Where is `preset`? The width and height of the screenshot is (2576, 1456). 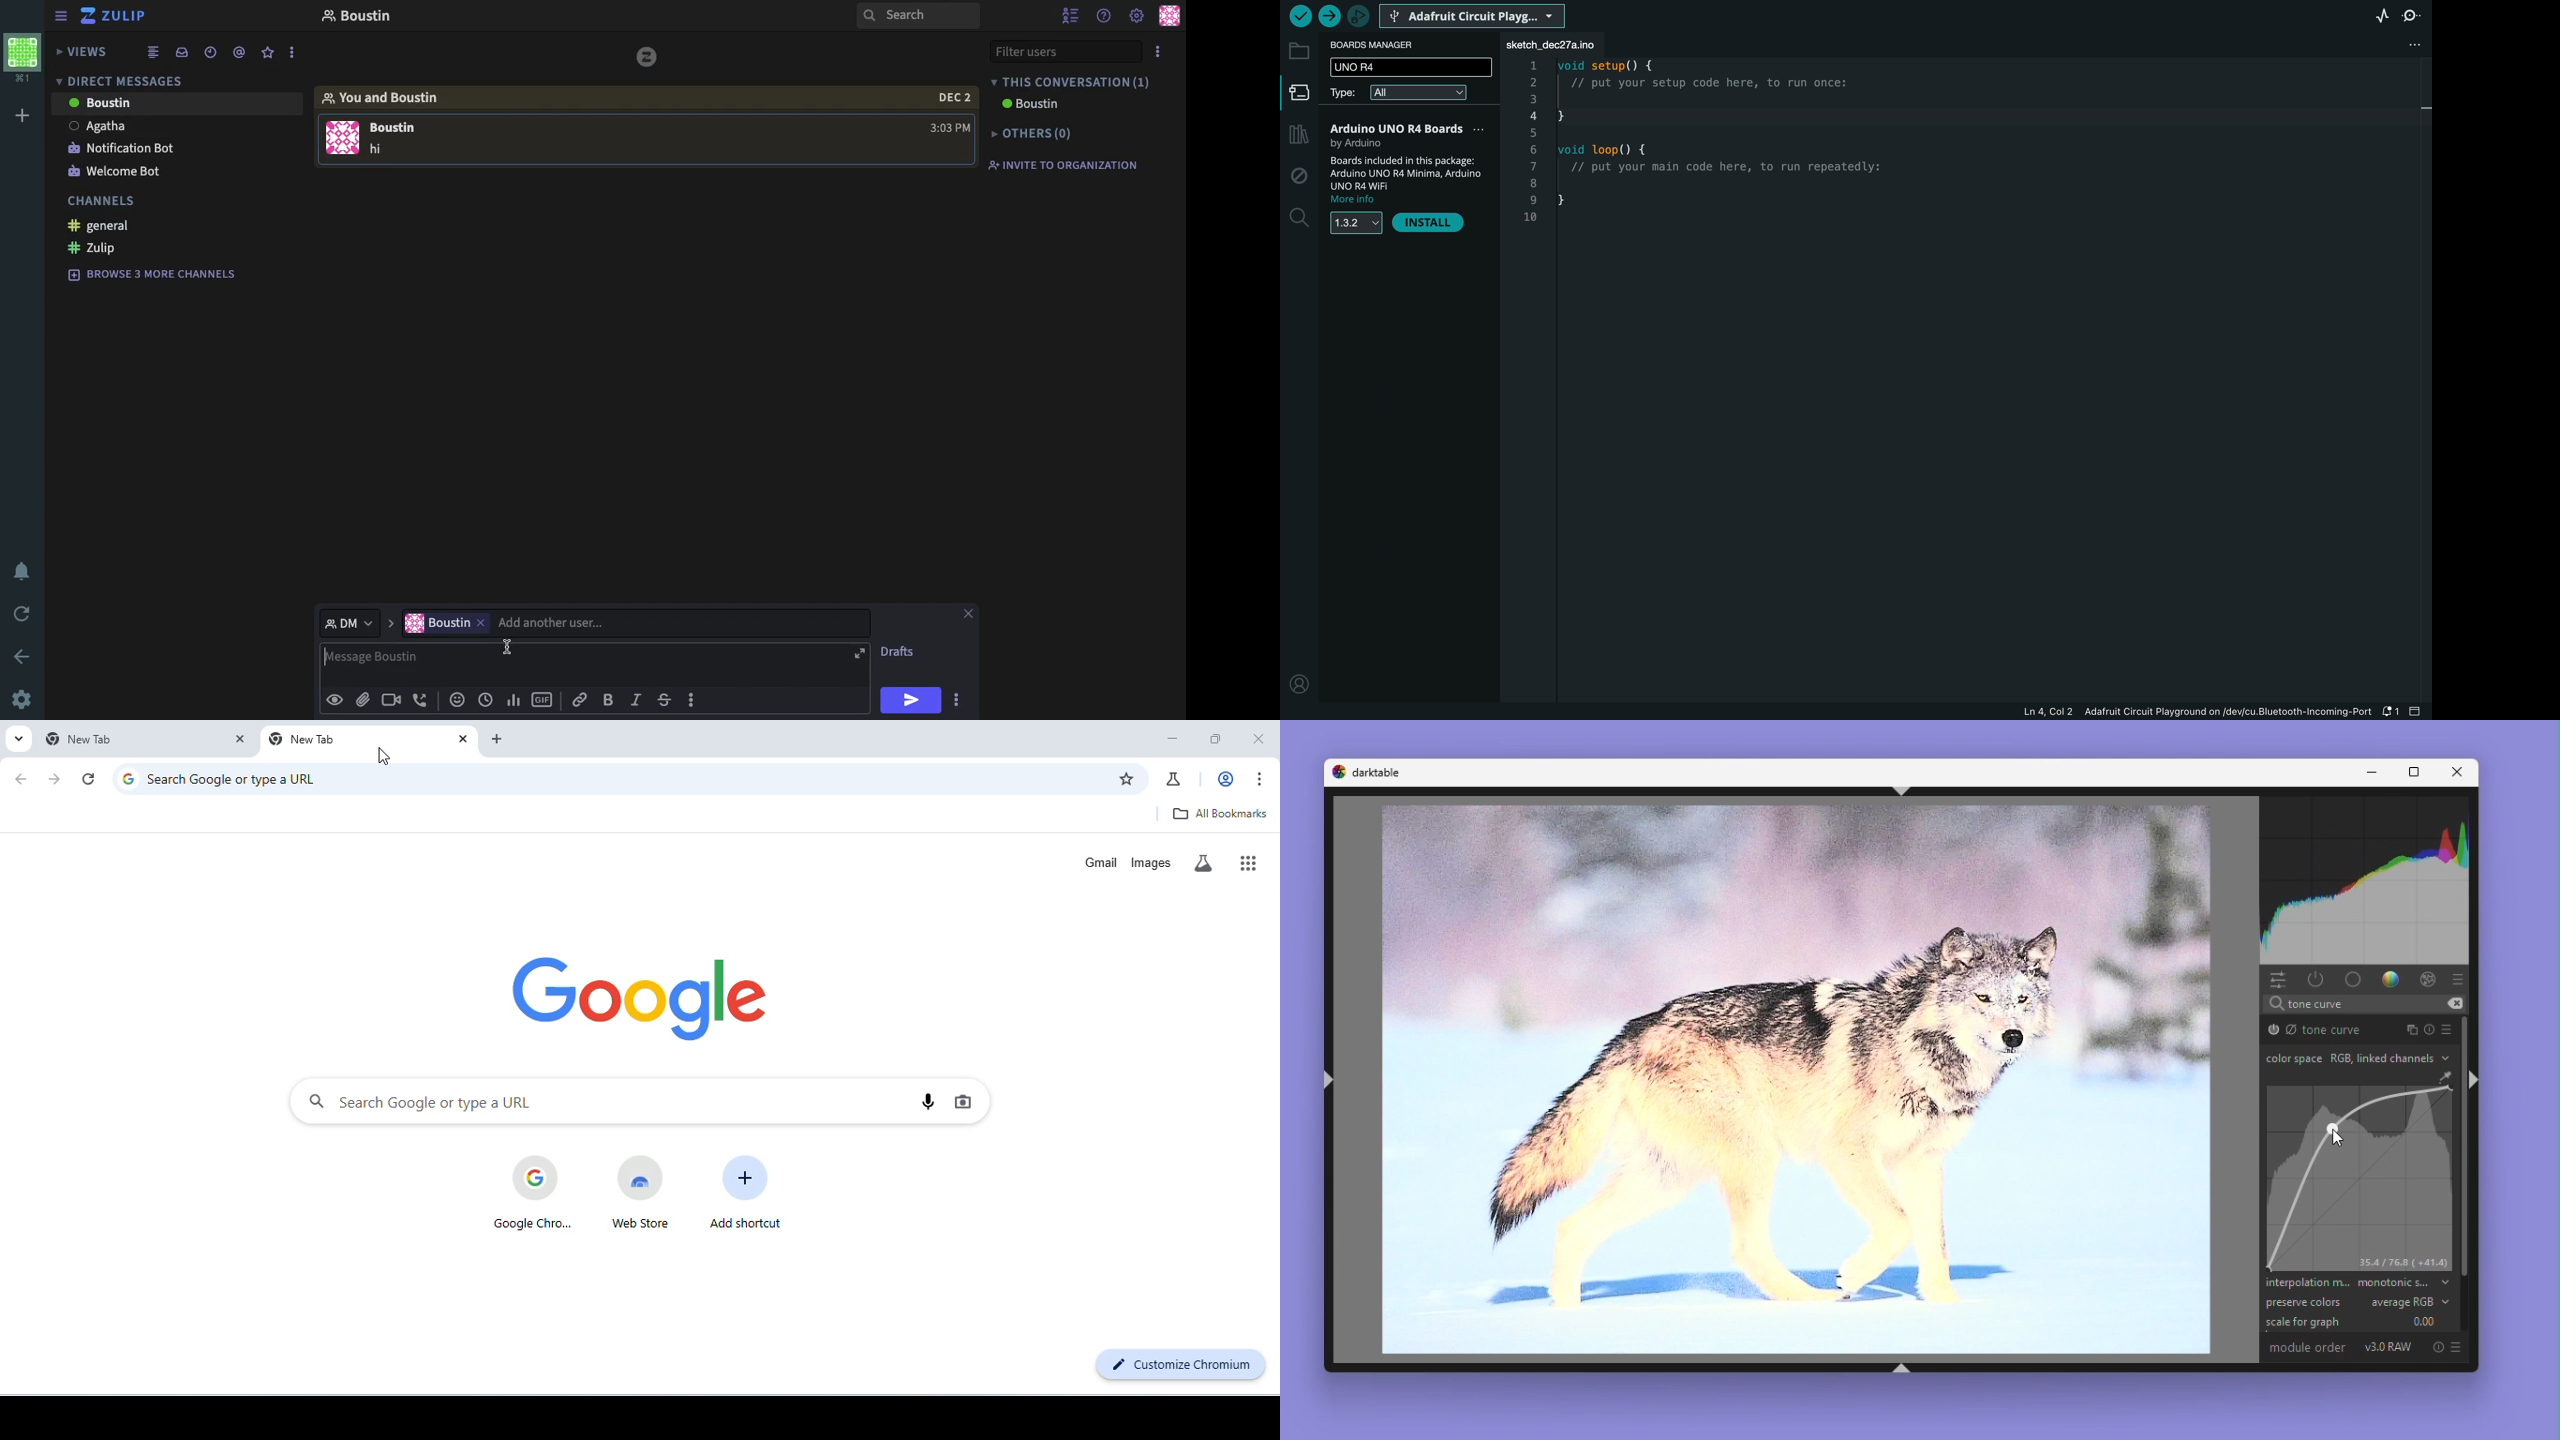
preset is located at coordinates (2456, 1347).